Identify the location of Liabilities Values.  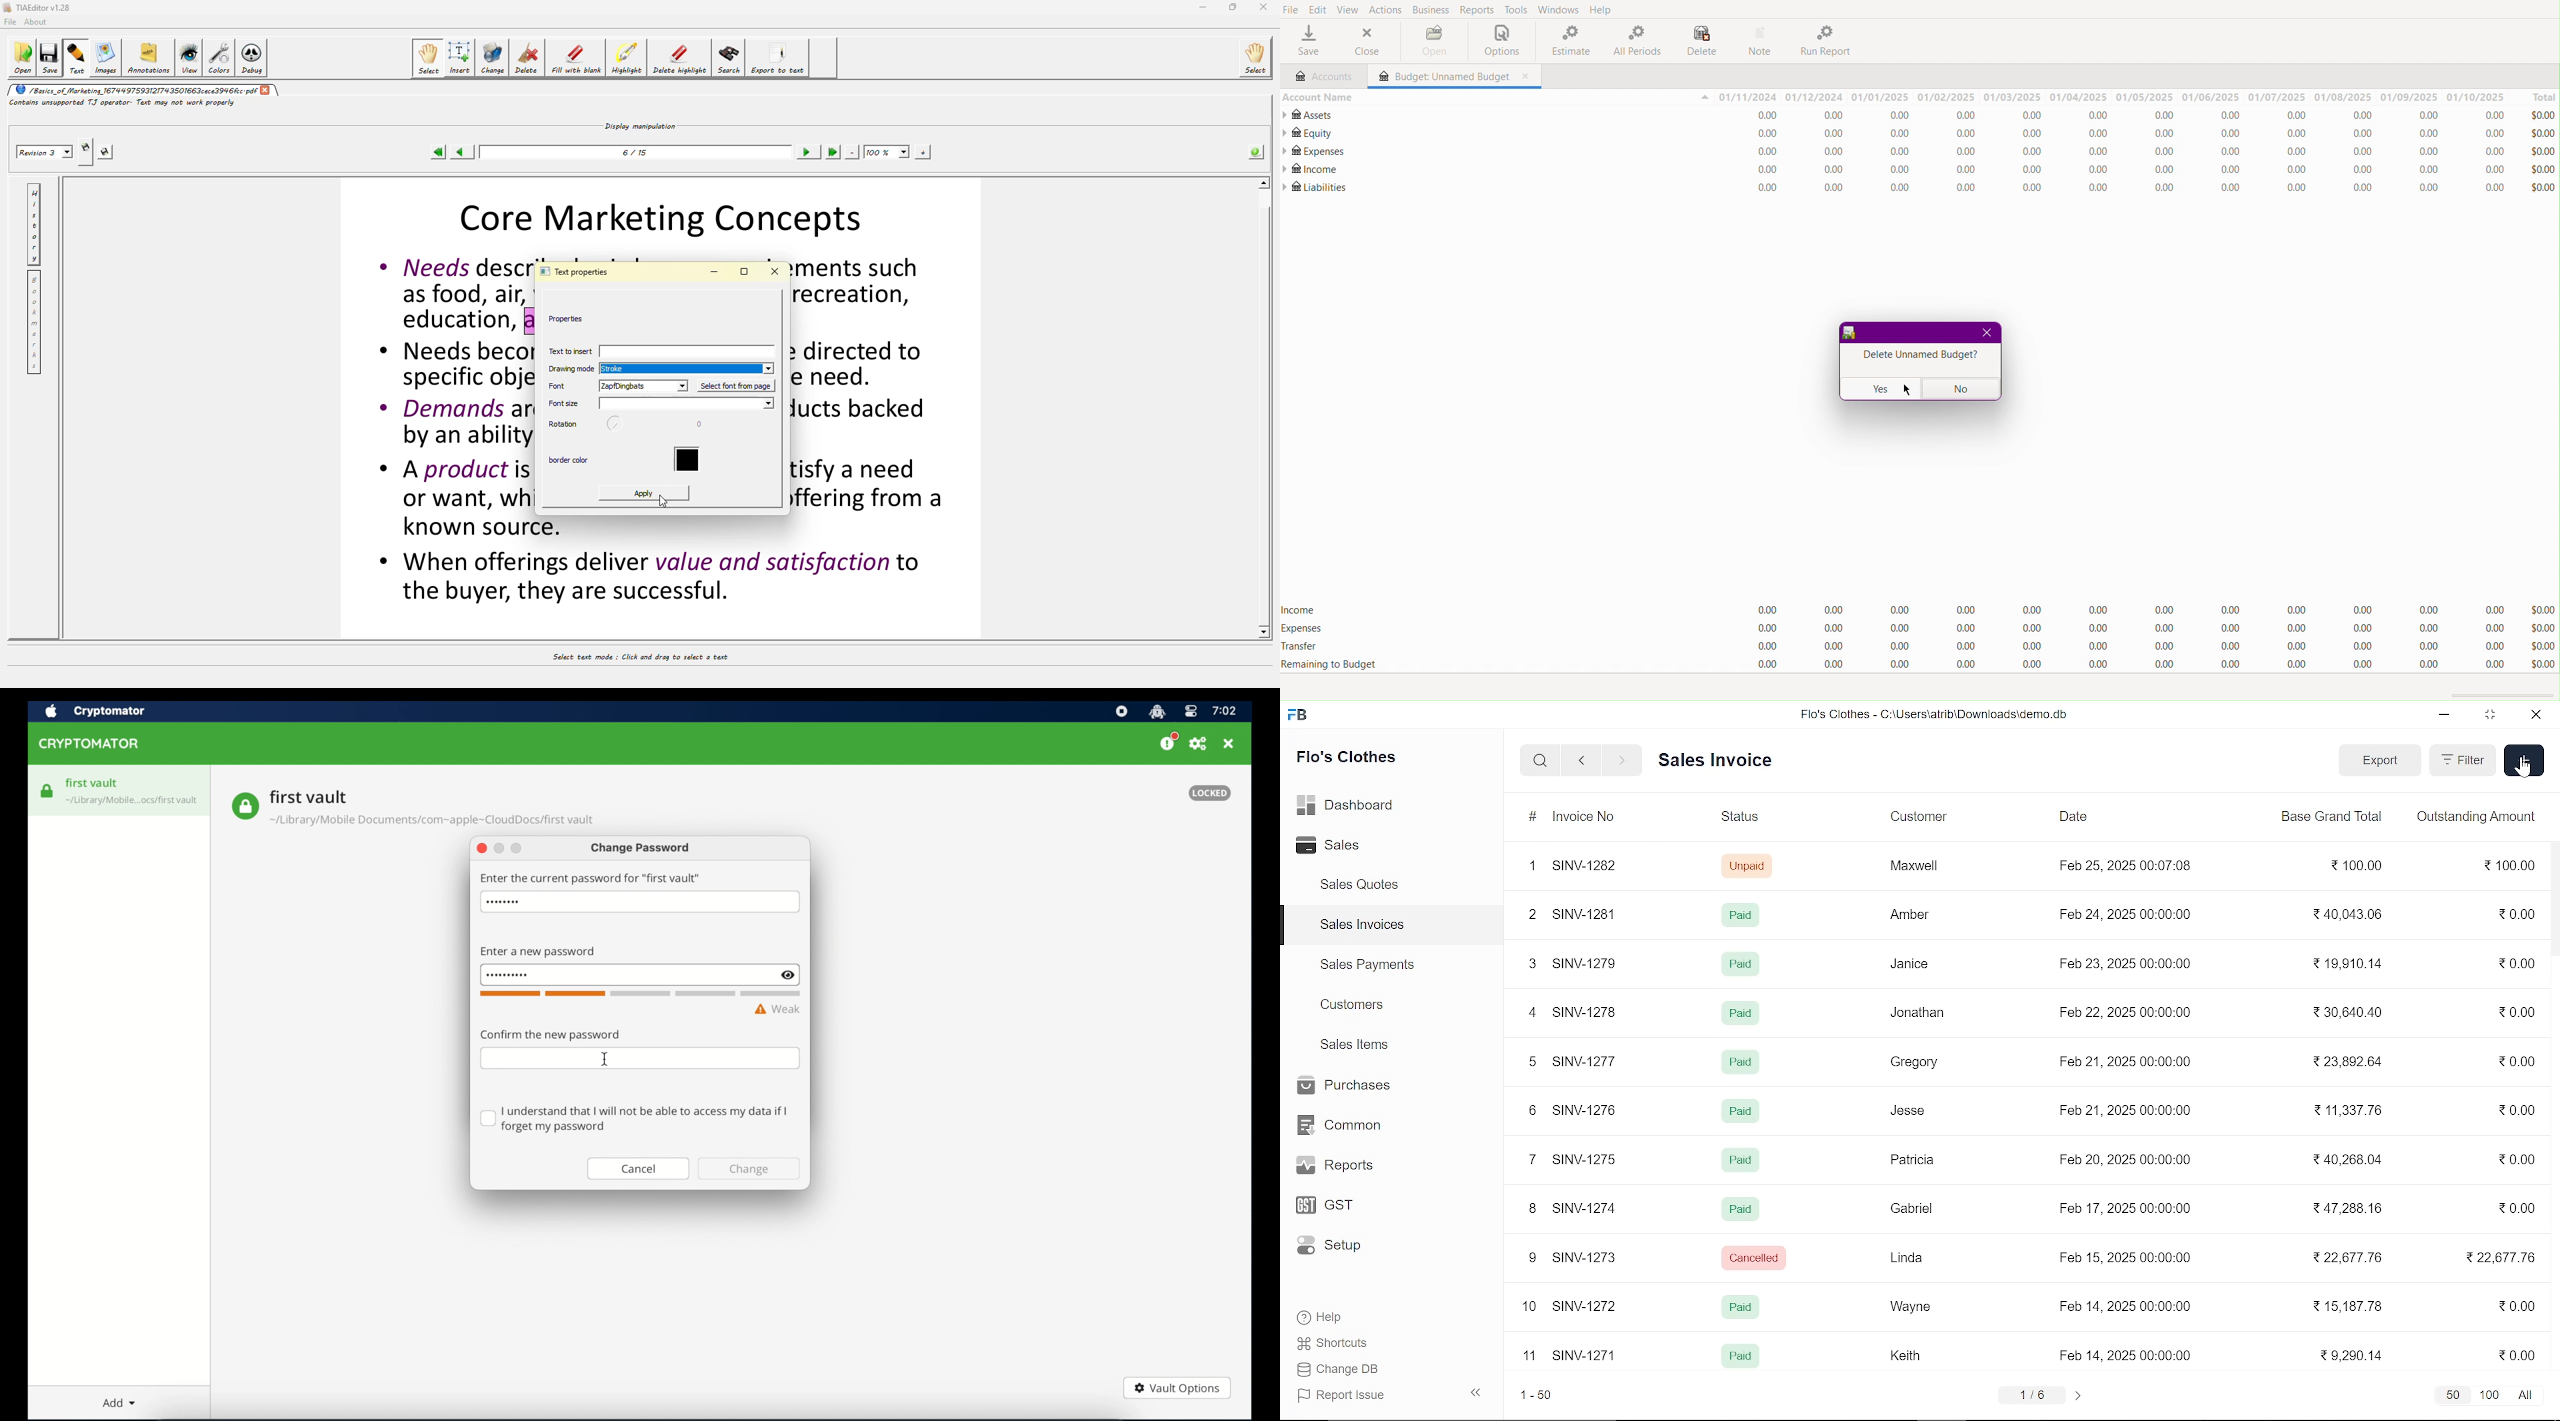
(2128, 188).